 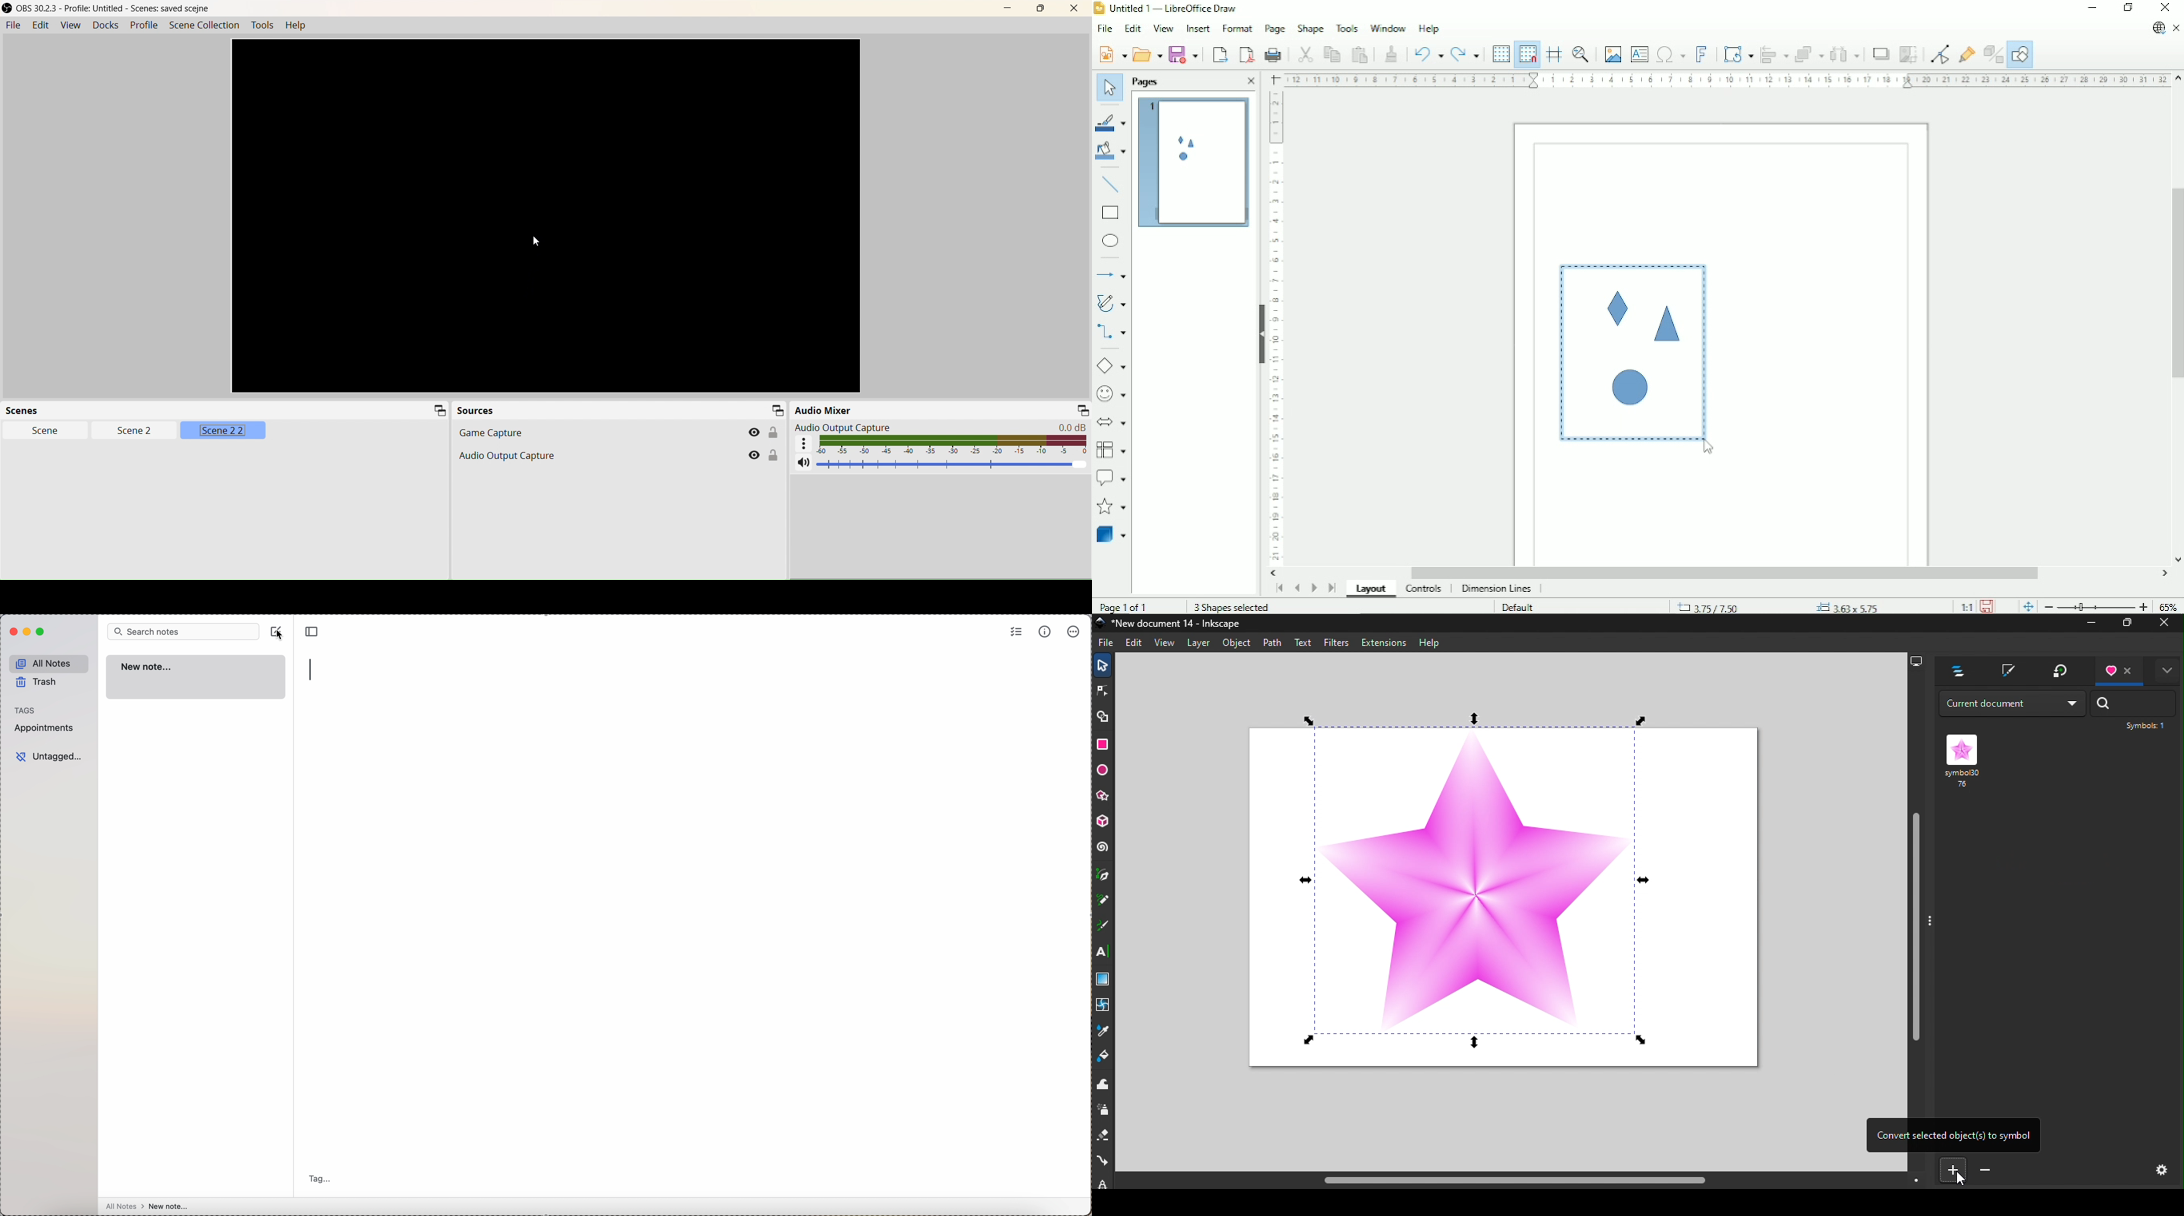 I want to click on Default, so click(x=1517, y=607).